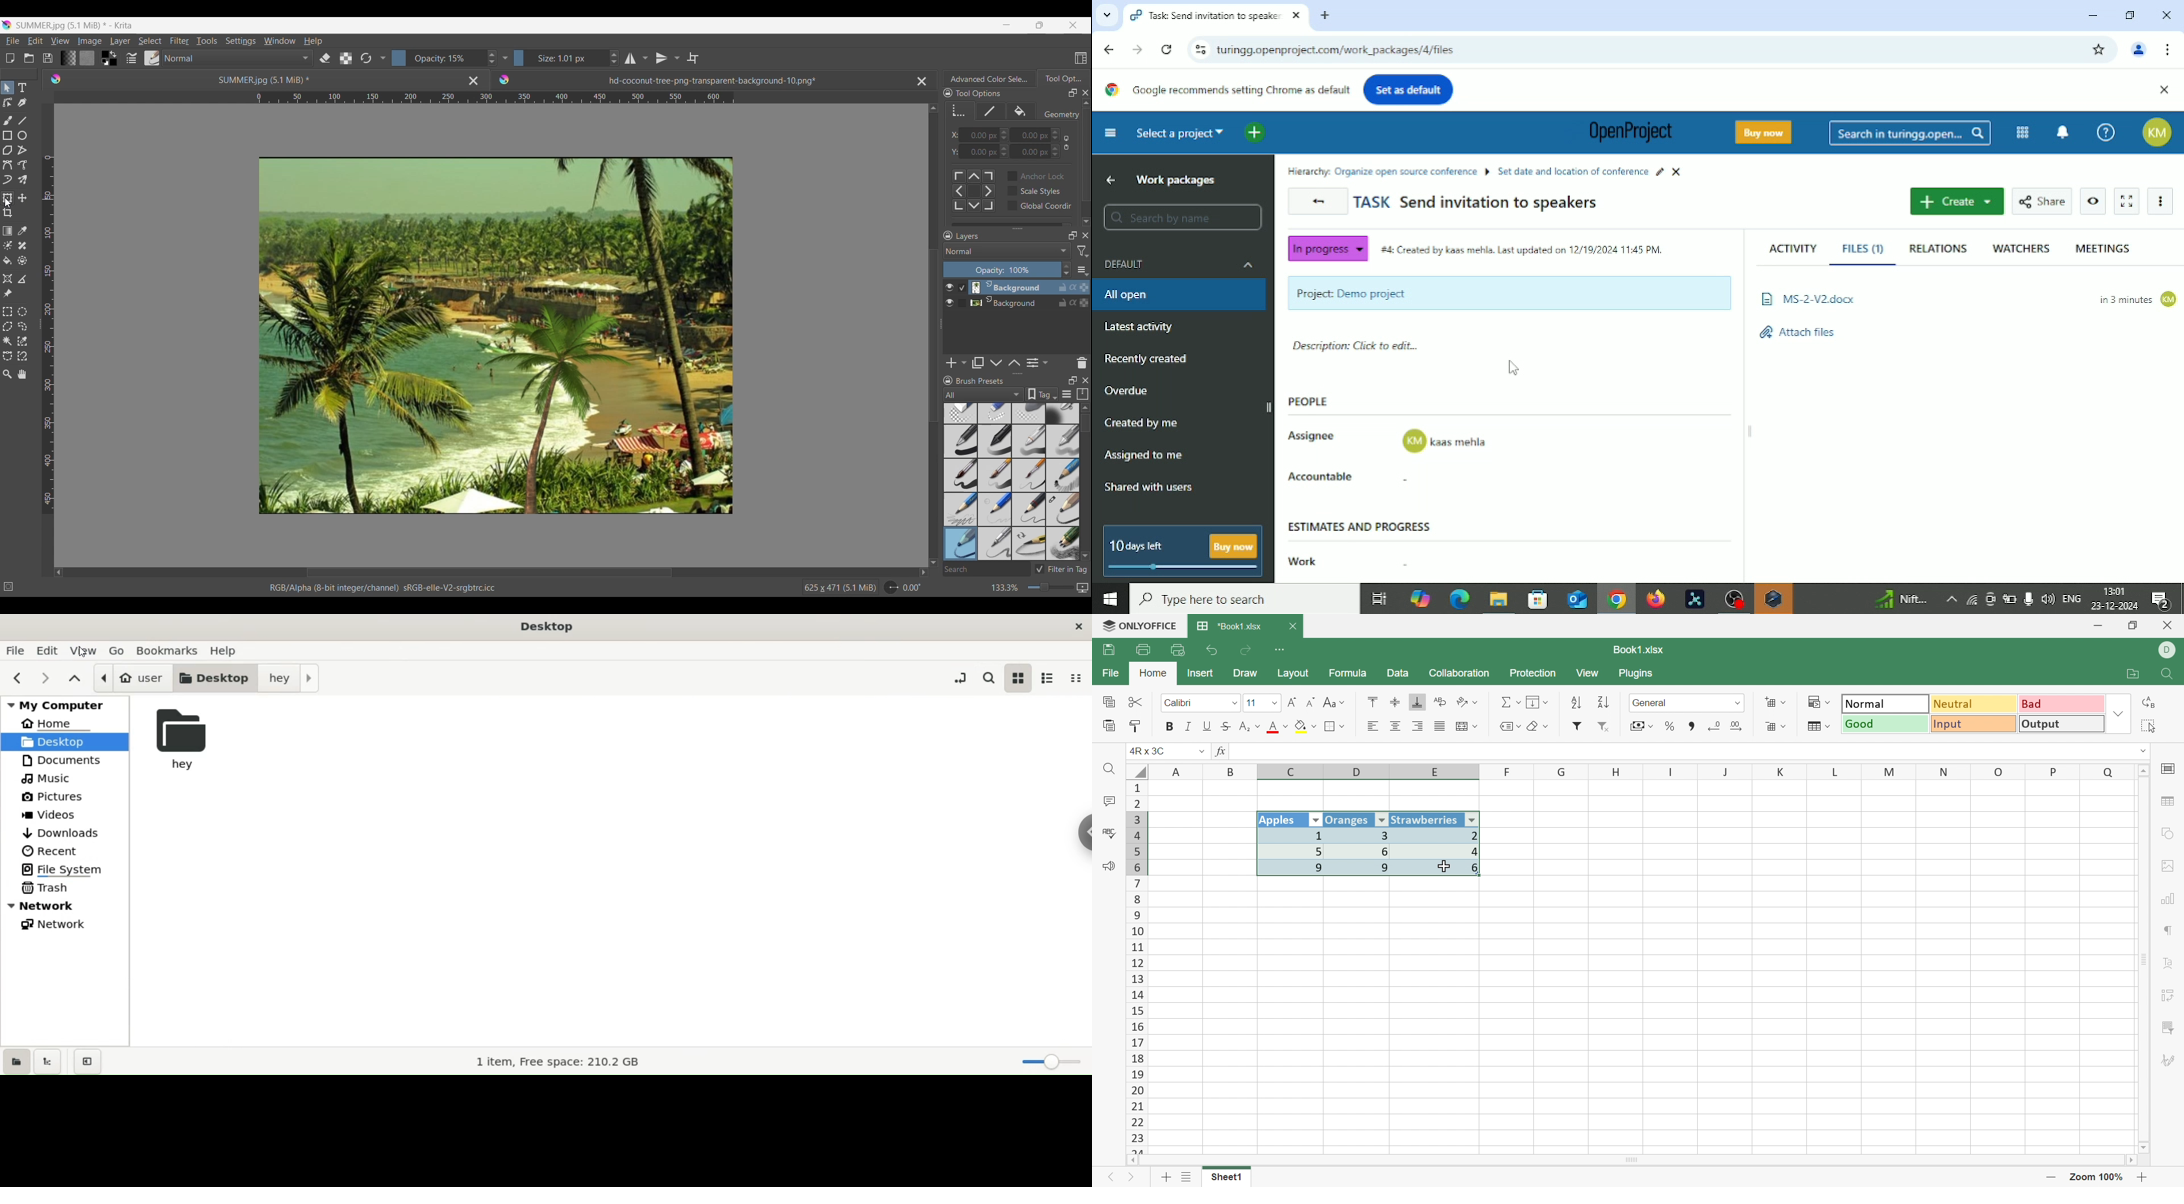 This screenshot has width=2184, height=1204. What do you see at coordinates (1398, 674) in the screenshot?
I see `Data` at bounding box center [1398, 674].